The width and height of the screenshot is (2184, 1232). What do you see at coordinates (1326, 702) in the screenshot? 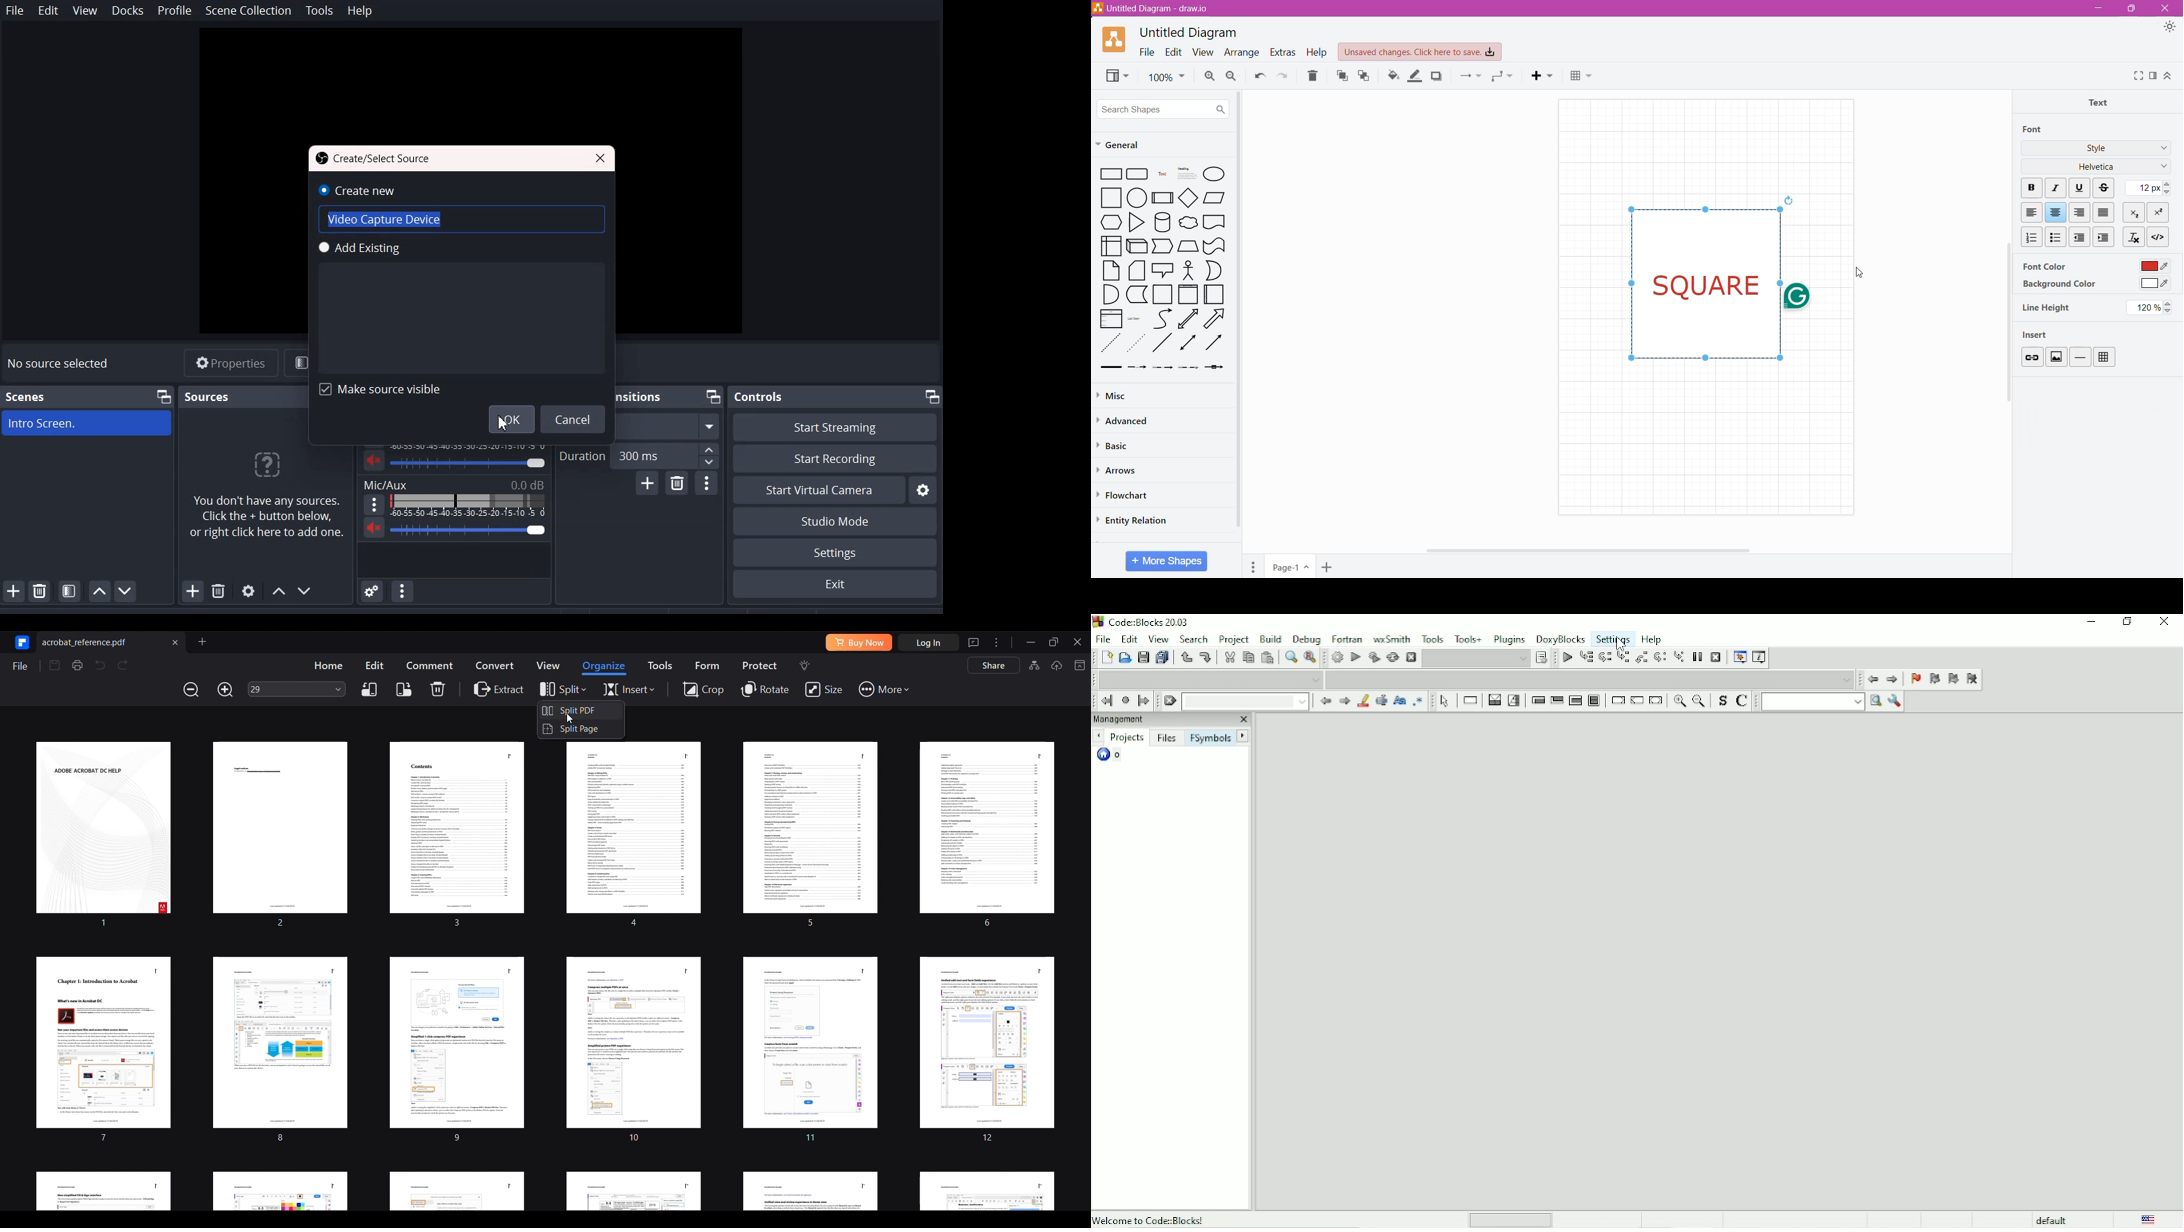
I see `Prev` at bounding box center [1326, 702].